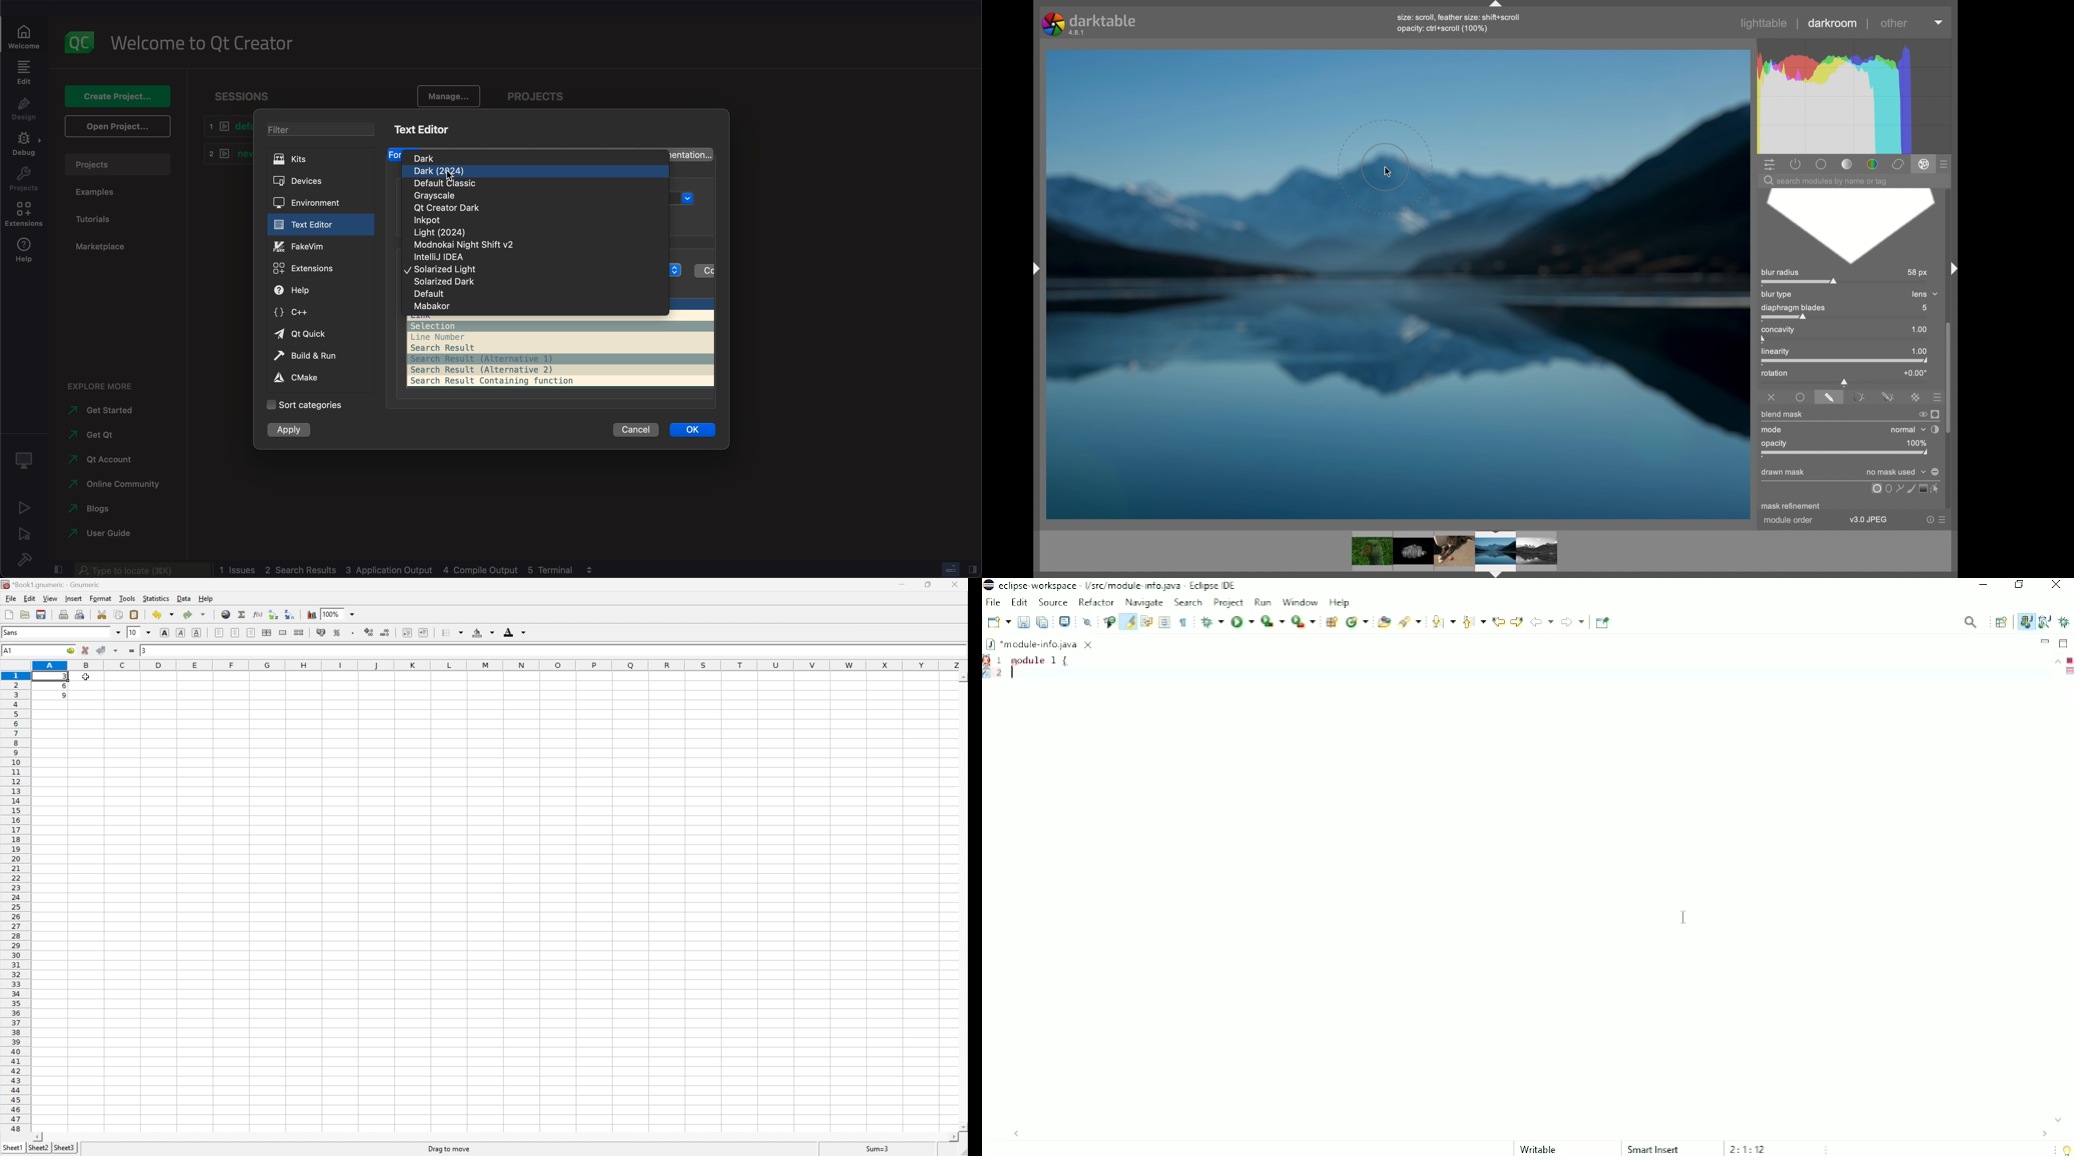 The height and width of the screenshot is (1176, 2100). What do you see at coordinates (226, 127) in the screenshot?
I see `default` at bounding box center [226, 127].